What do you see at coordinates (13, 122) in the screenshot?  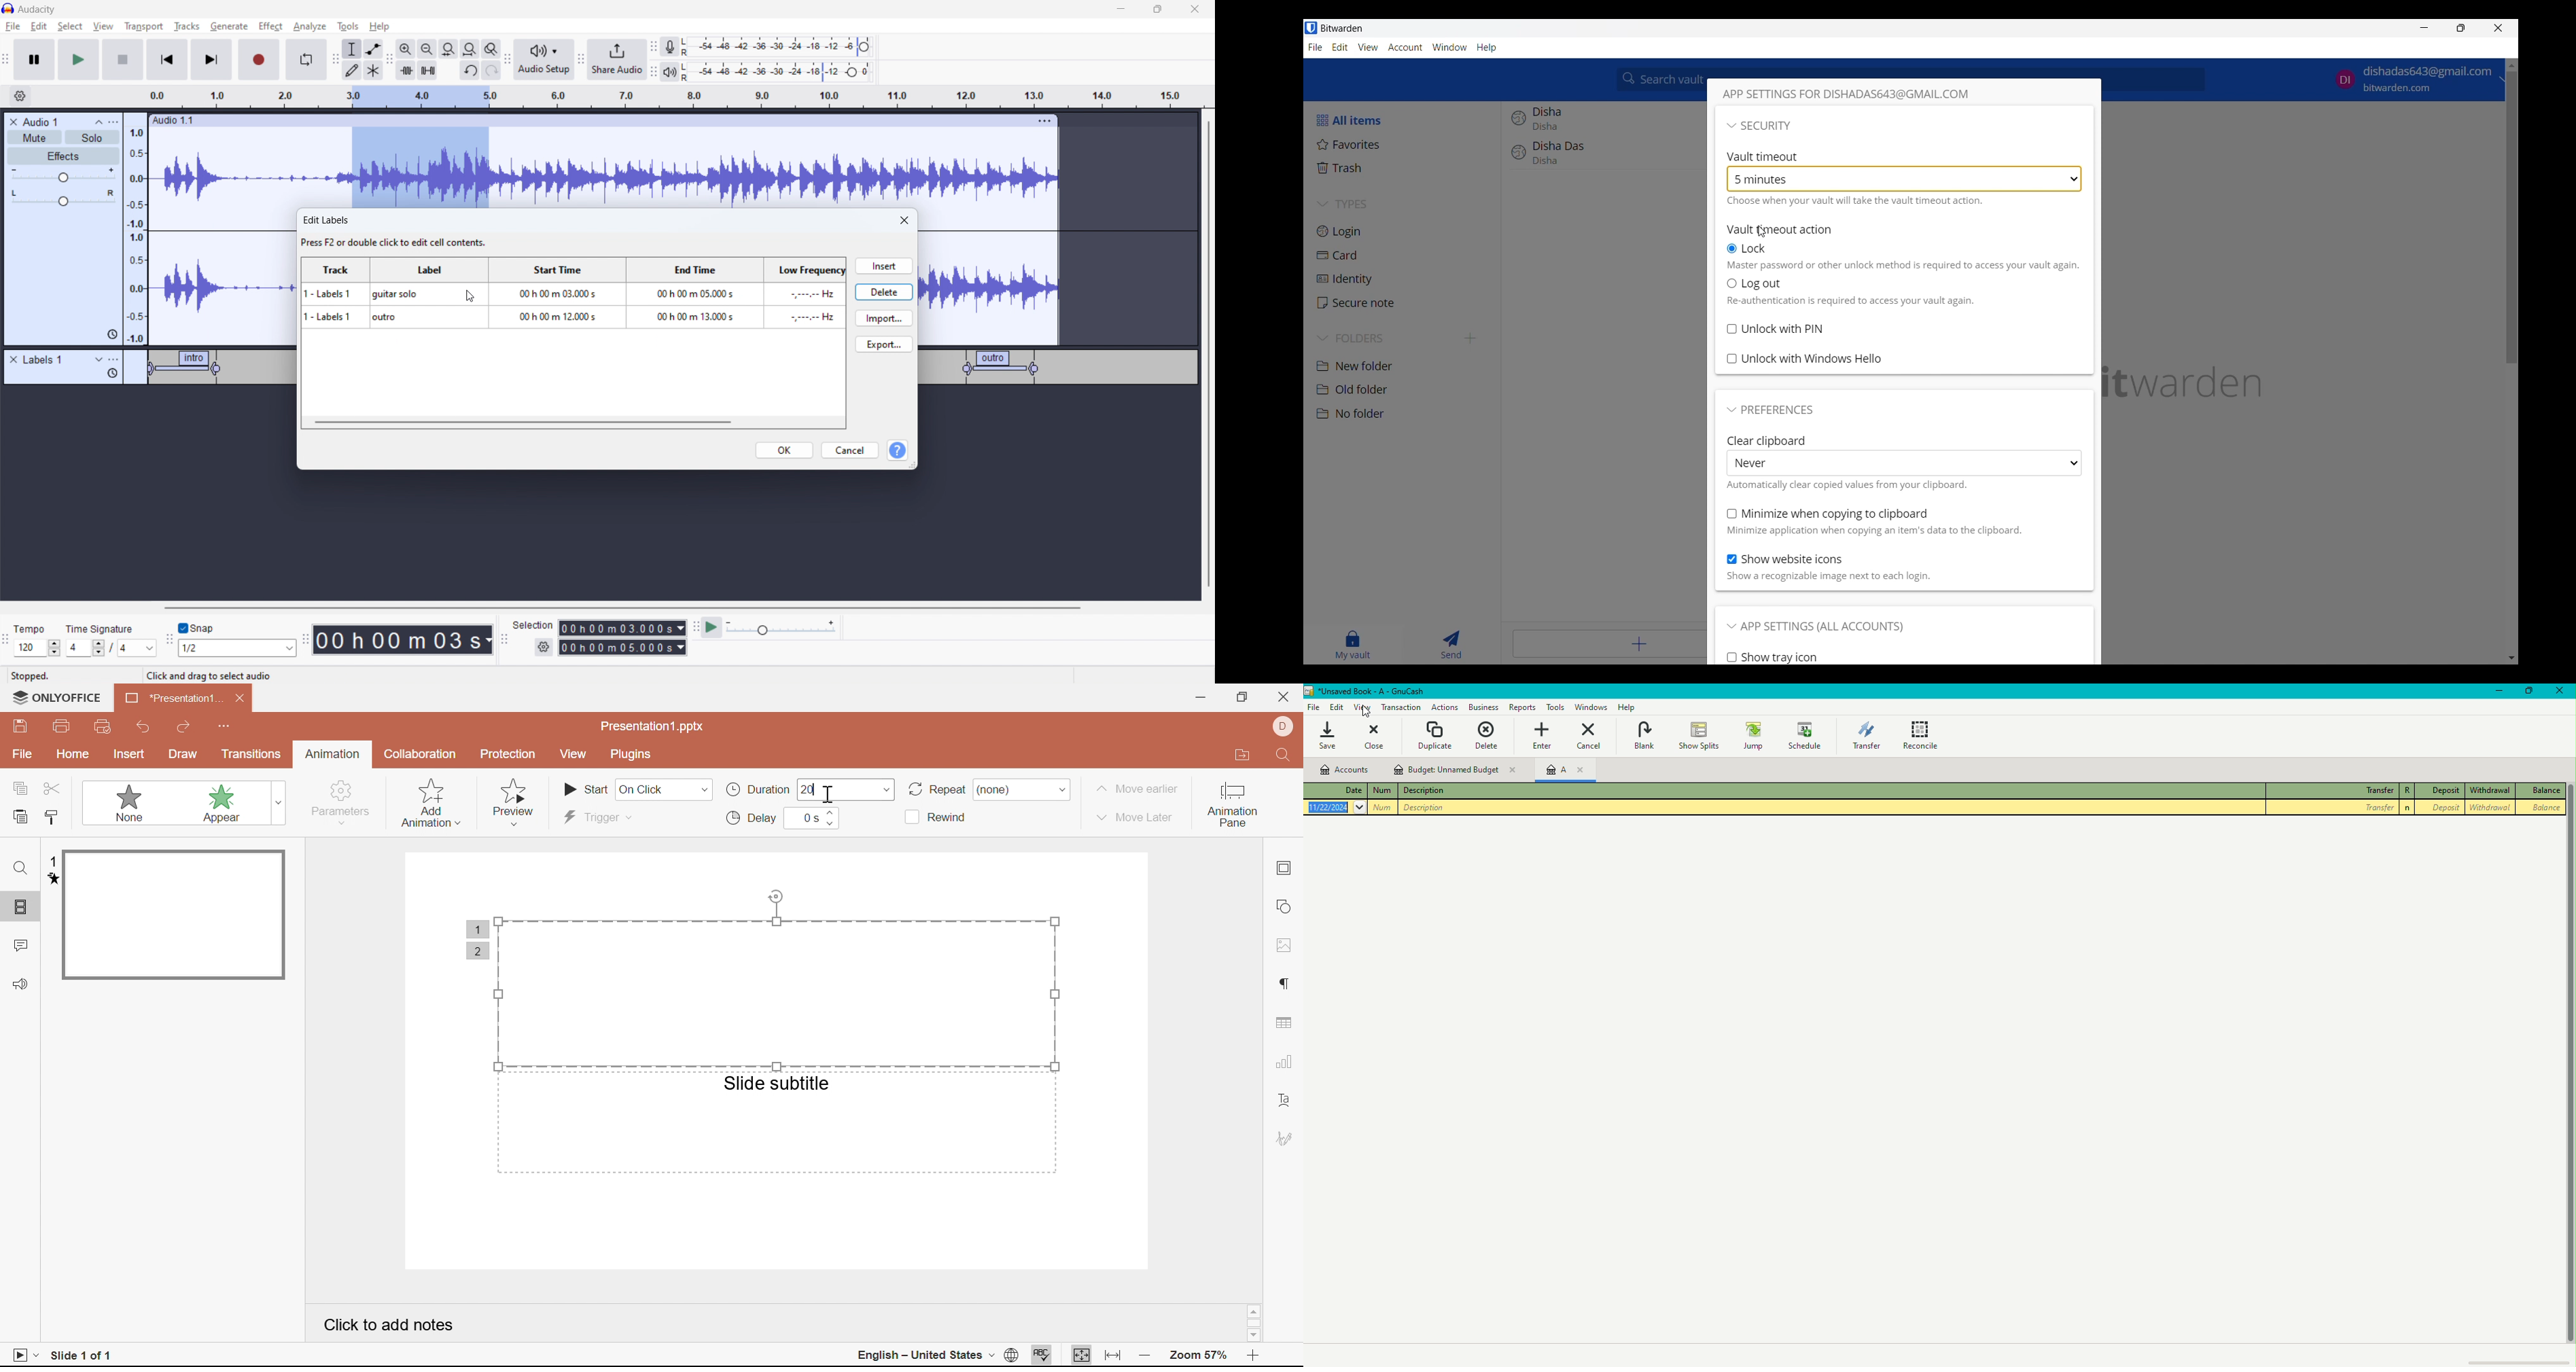 I see `remove track` at bounding box center [13, 122].